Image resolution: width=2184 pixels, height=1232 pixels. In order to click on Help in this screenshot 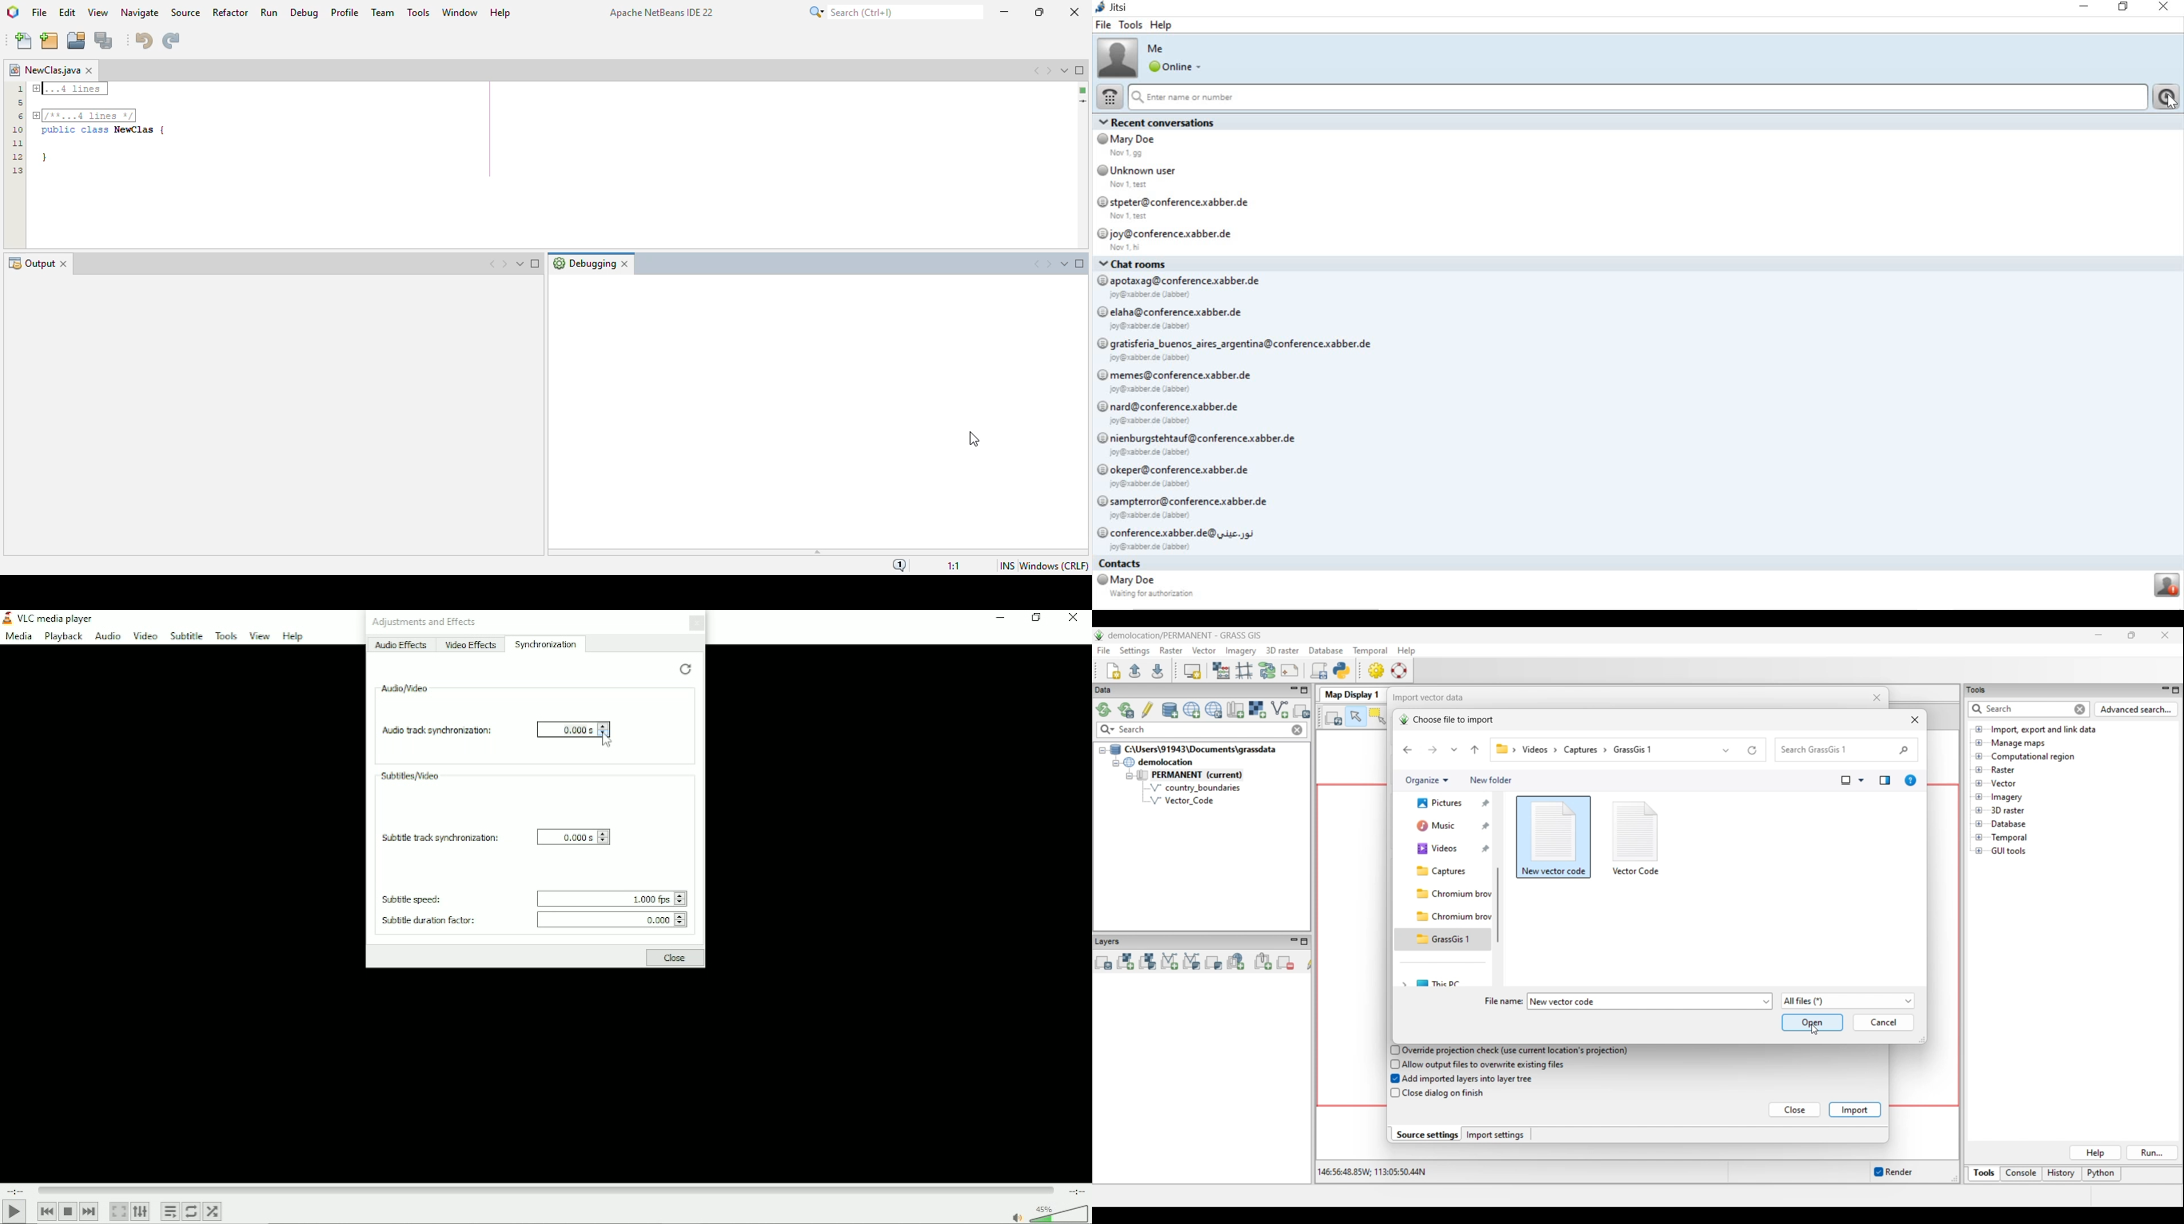, I will do `click(293, 635)`.